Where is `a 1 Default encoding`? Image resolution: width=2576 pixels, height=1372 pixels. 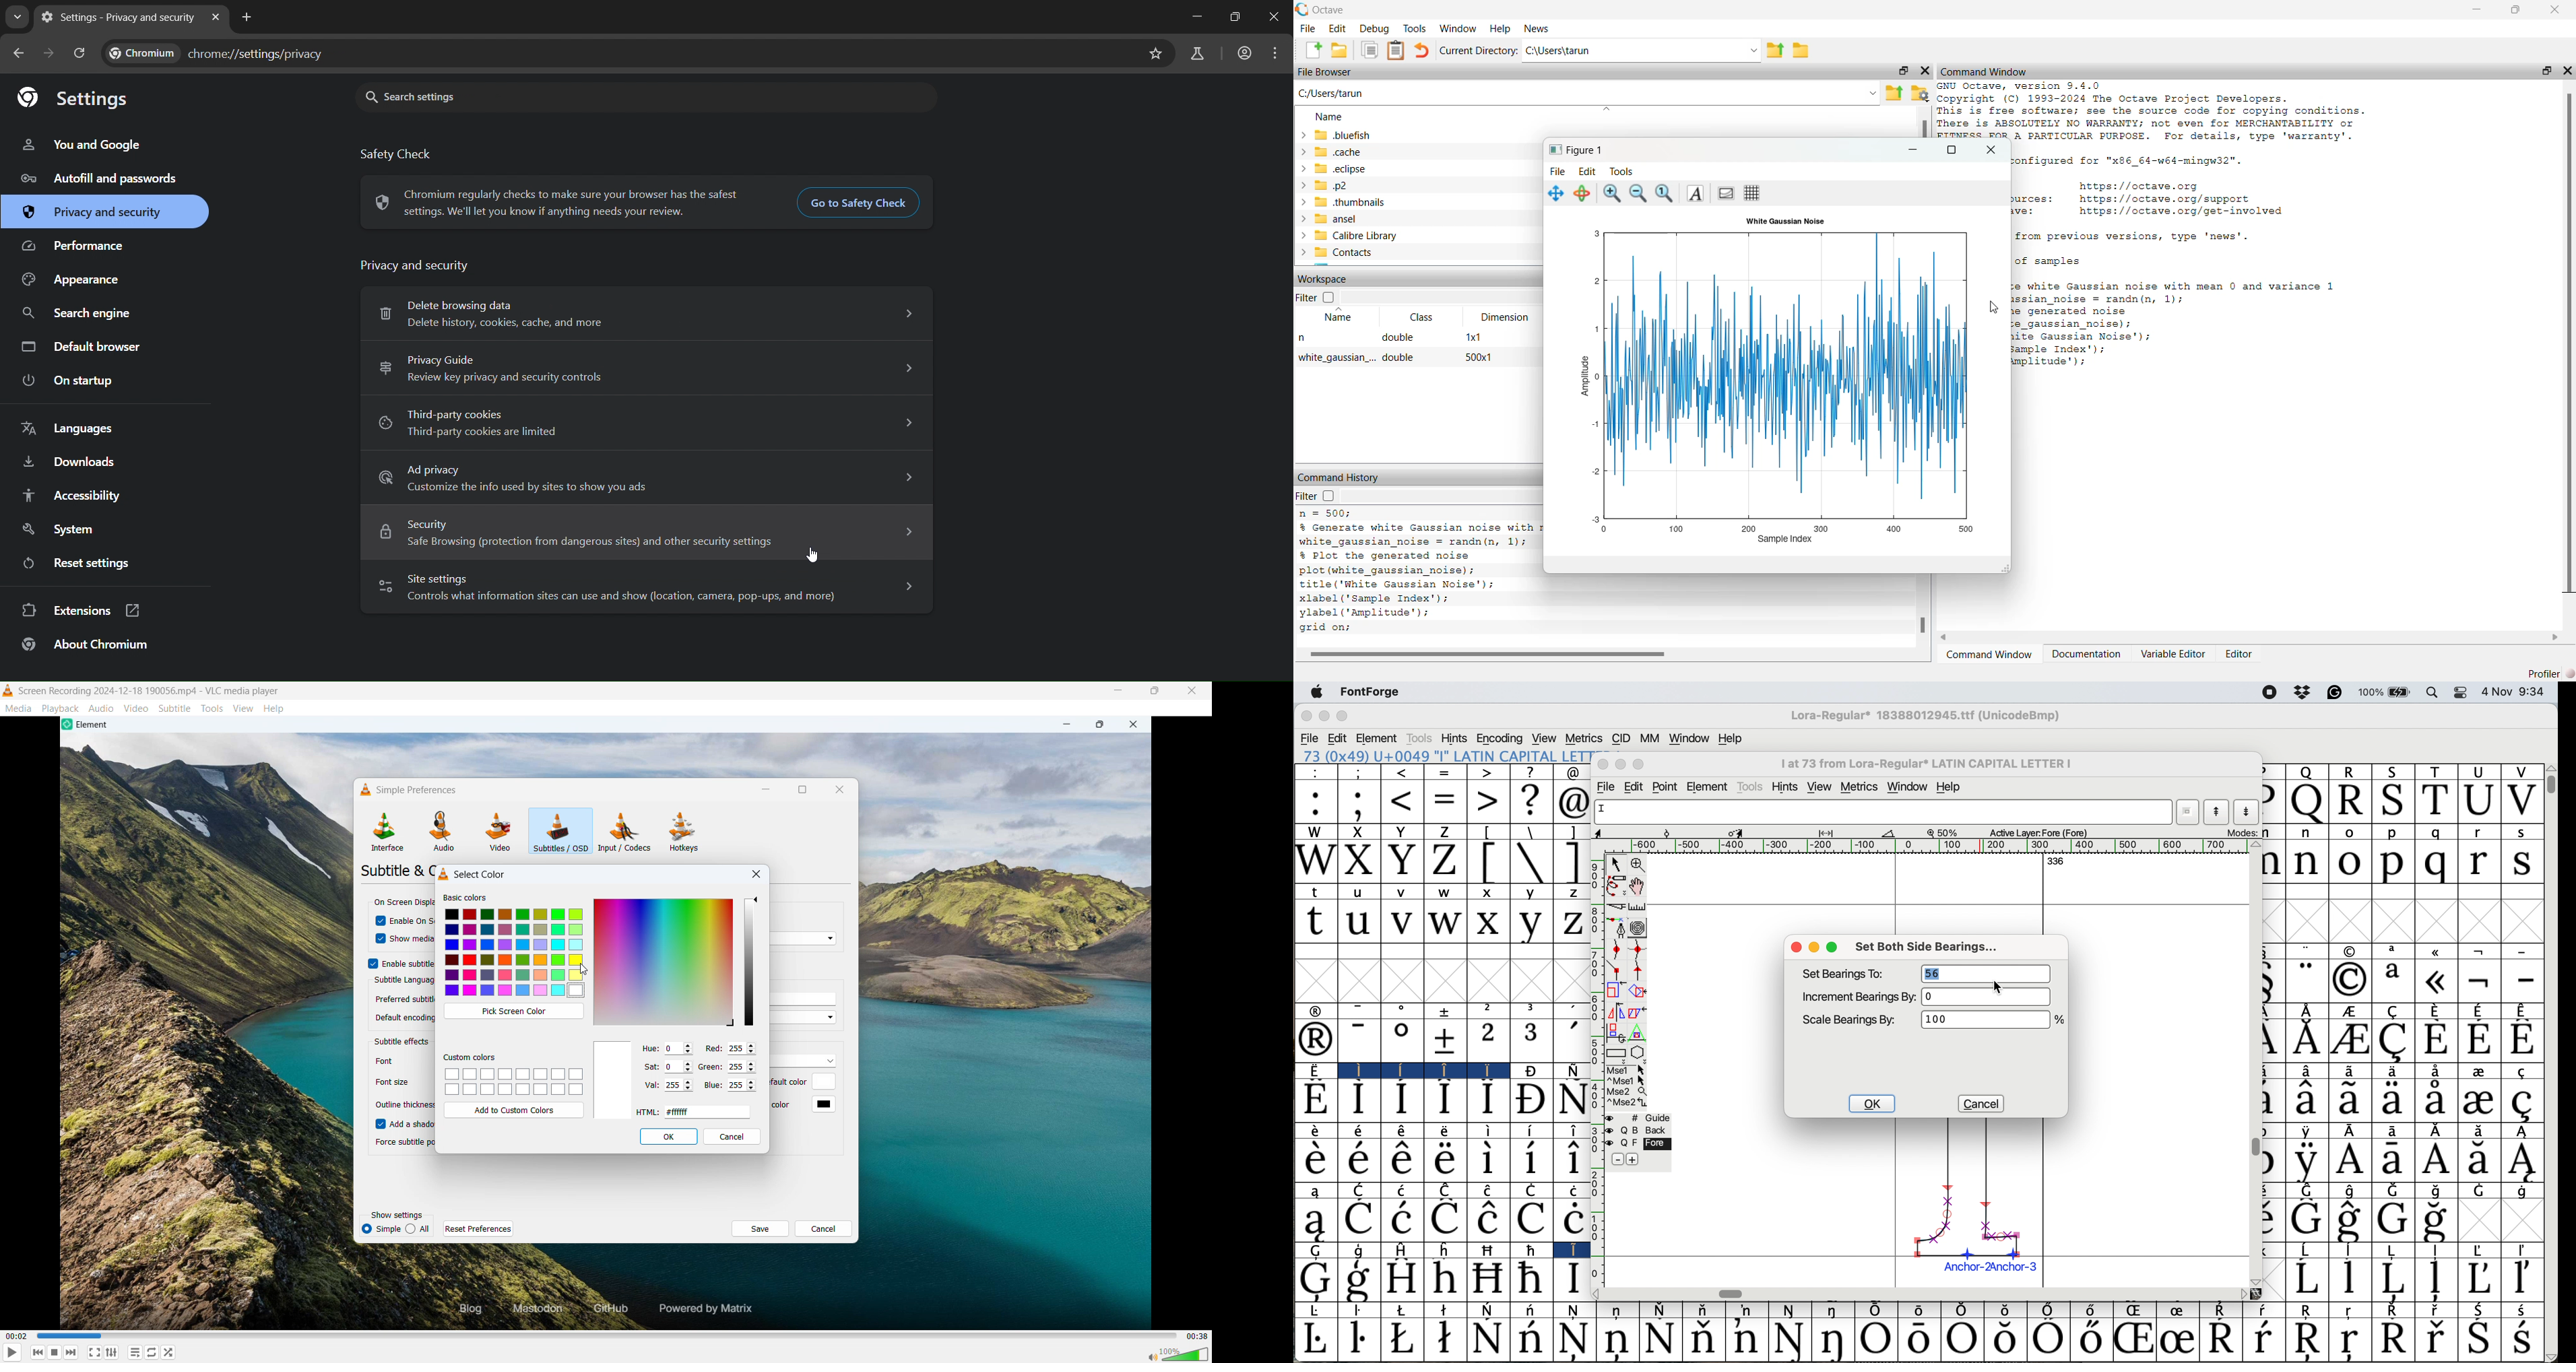 a 1 Default encoding is located at coordinates (402, 1018).